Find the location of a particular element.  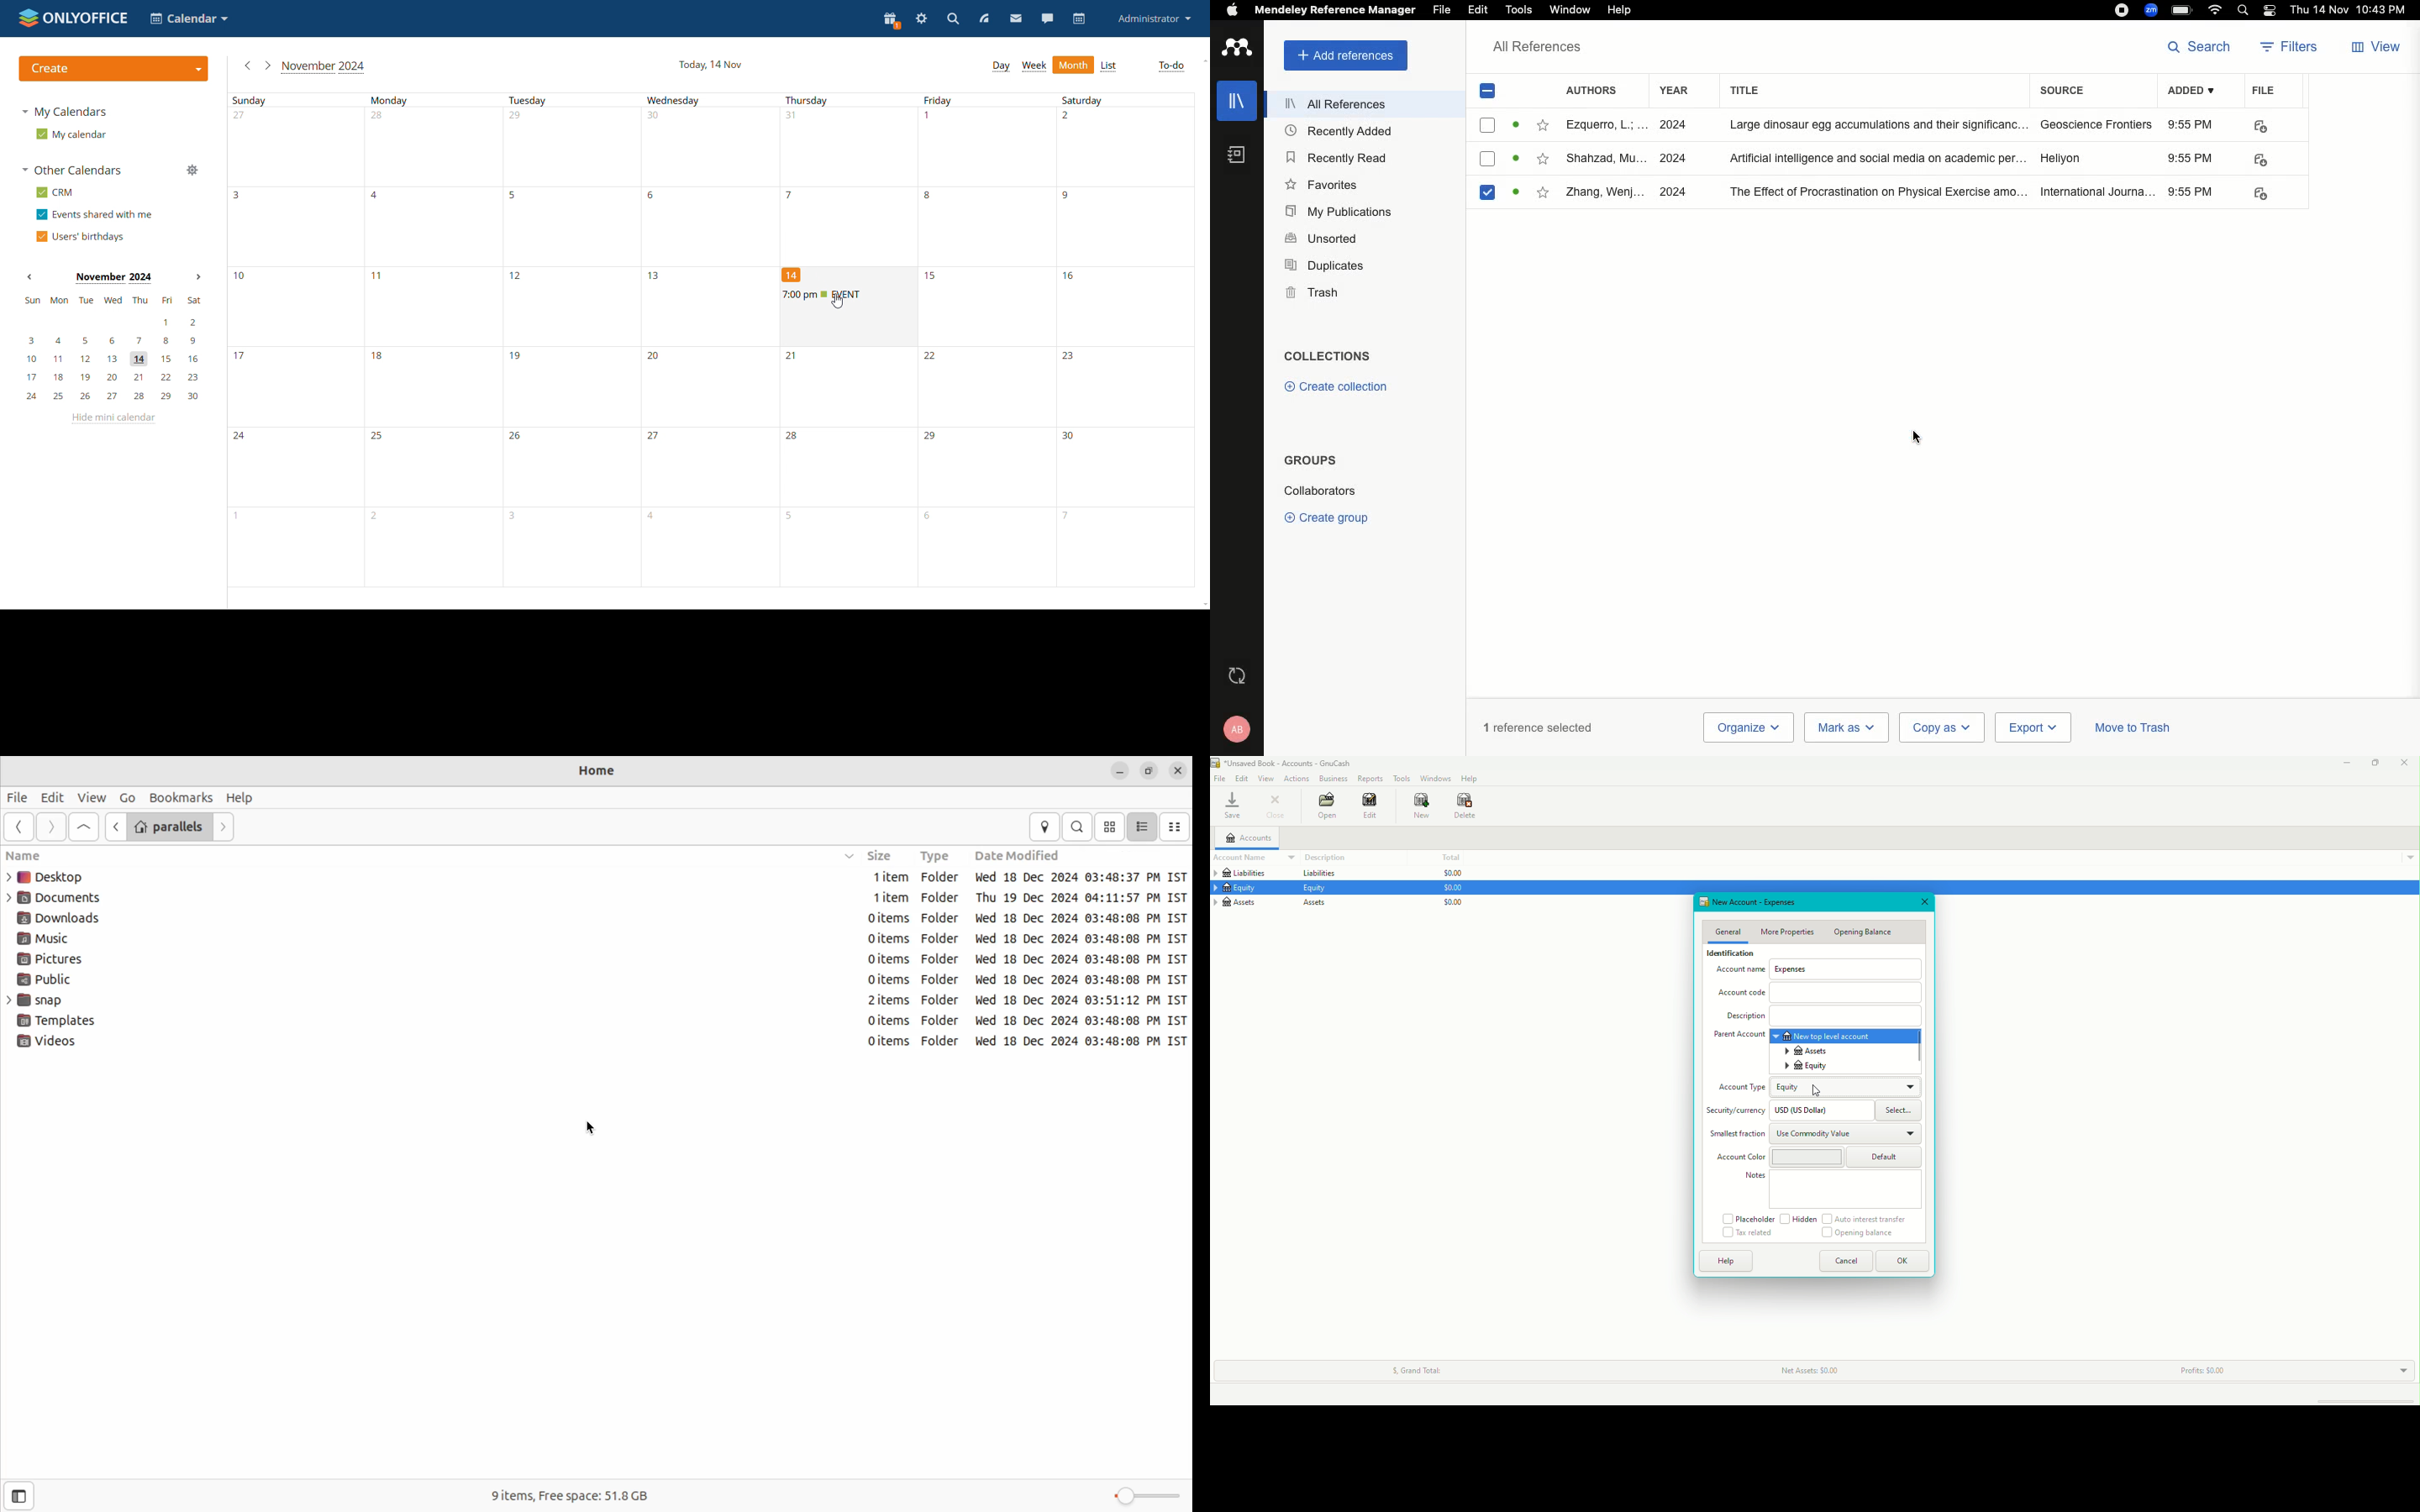

Copy as is located at coordinates (1940, 727).